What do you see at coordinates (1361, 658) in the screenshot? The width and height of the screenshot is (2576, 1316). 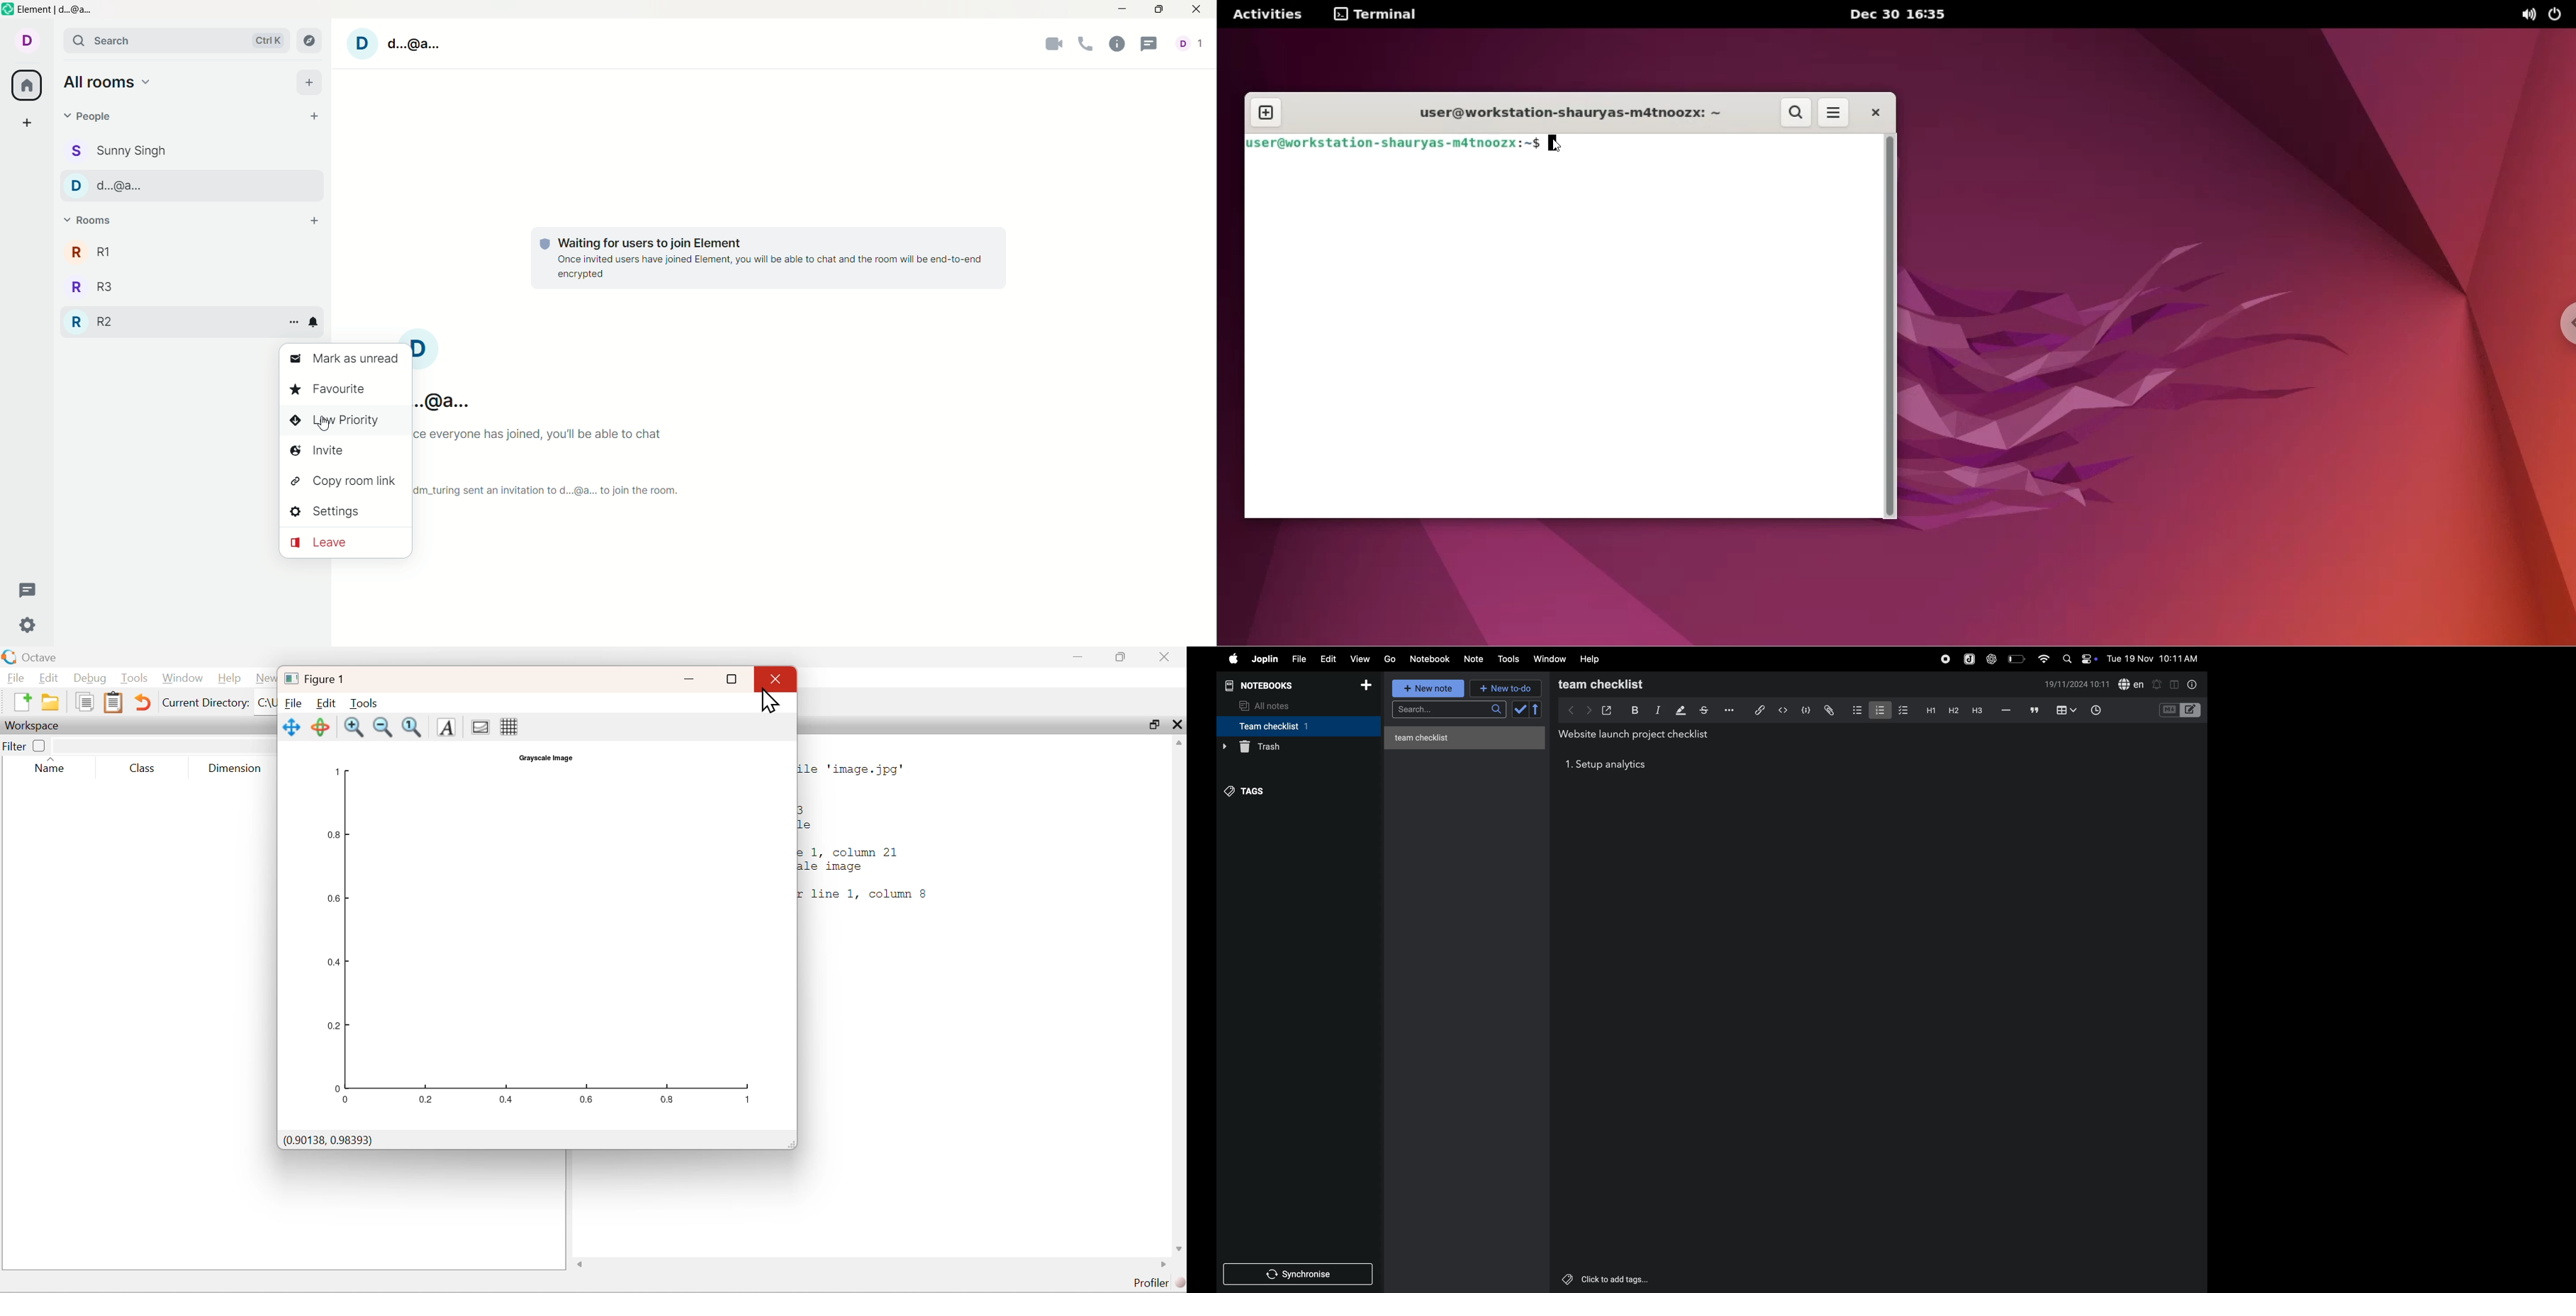 I see `view` at bounding box center [1361, 658].